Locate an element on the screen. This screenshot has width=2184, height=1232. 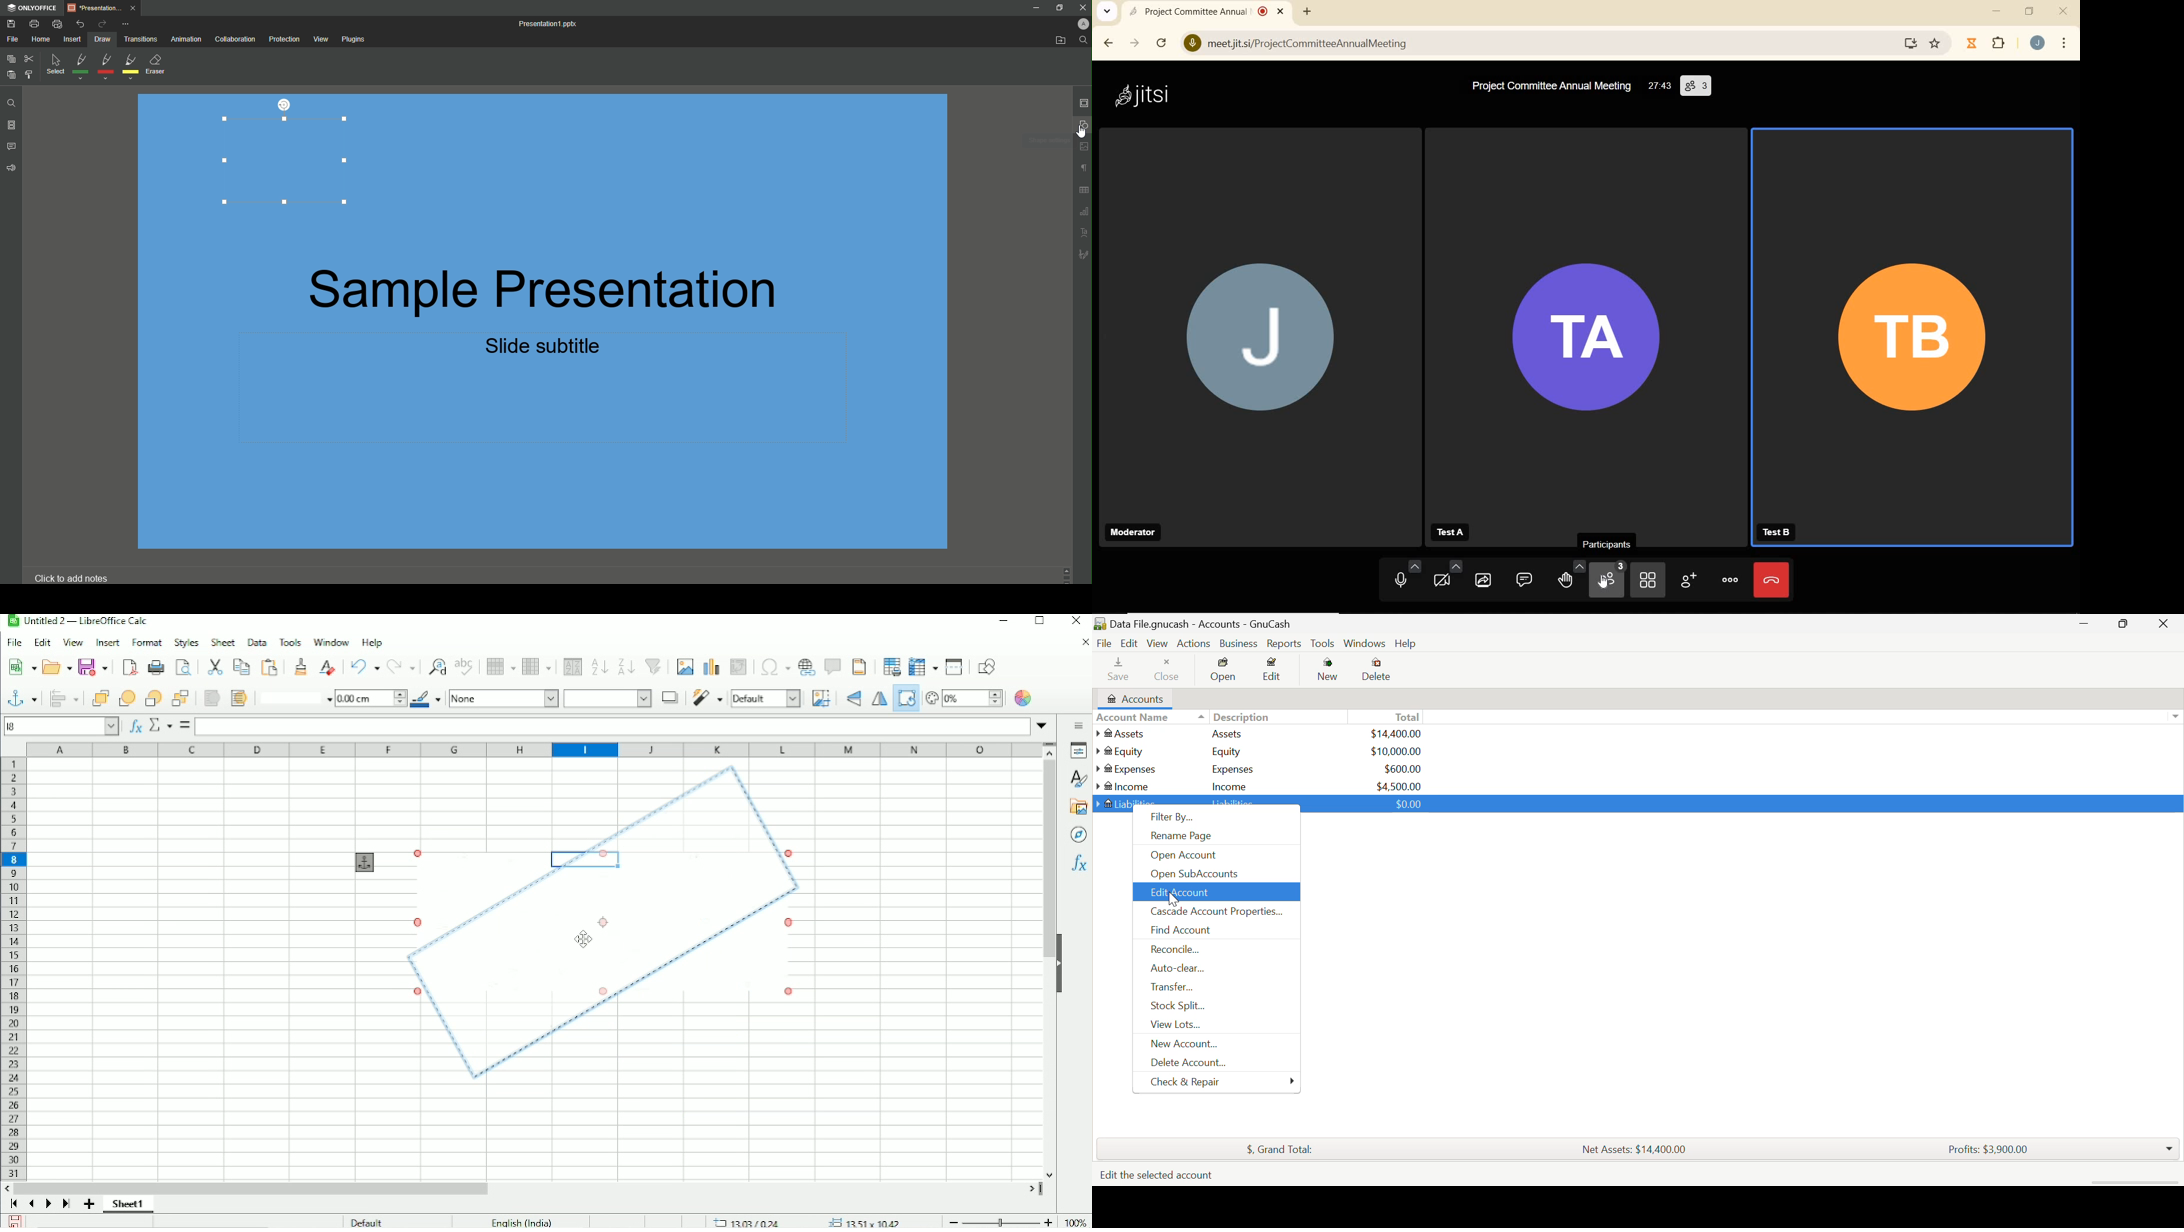
Close is located at coordinates (1168, 671).